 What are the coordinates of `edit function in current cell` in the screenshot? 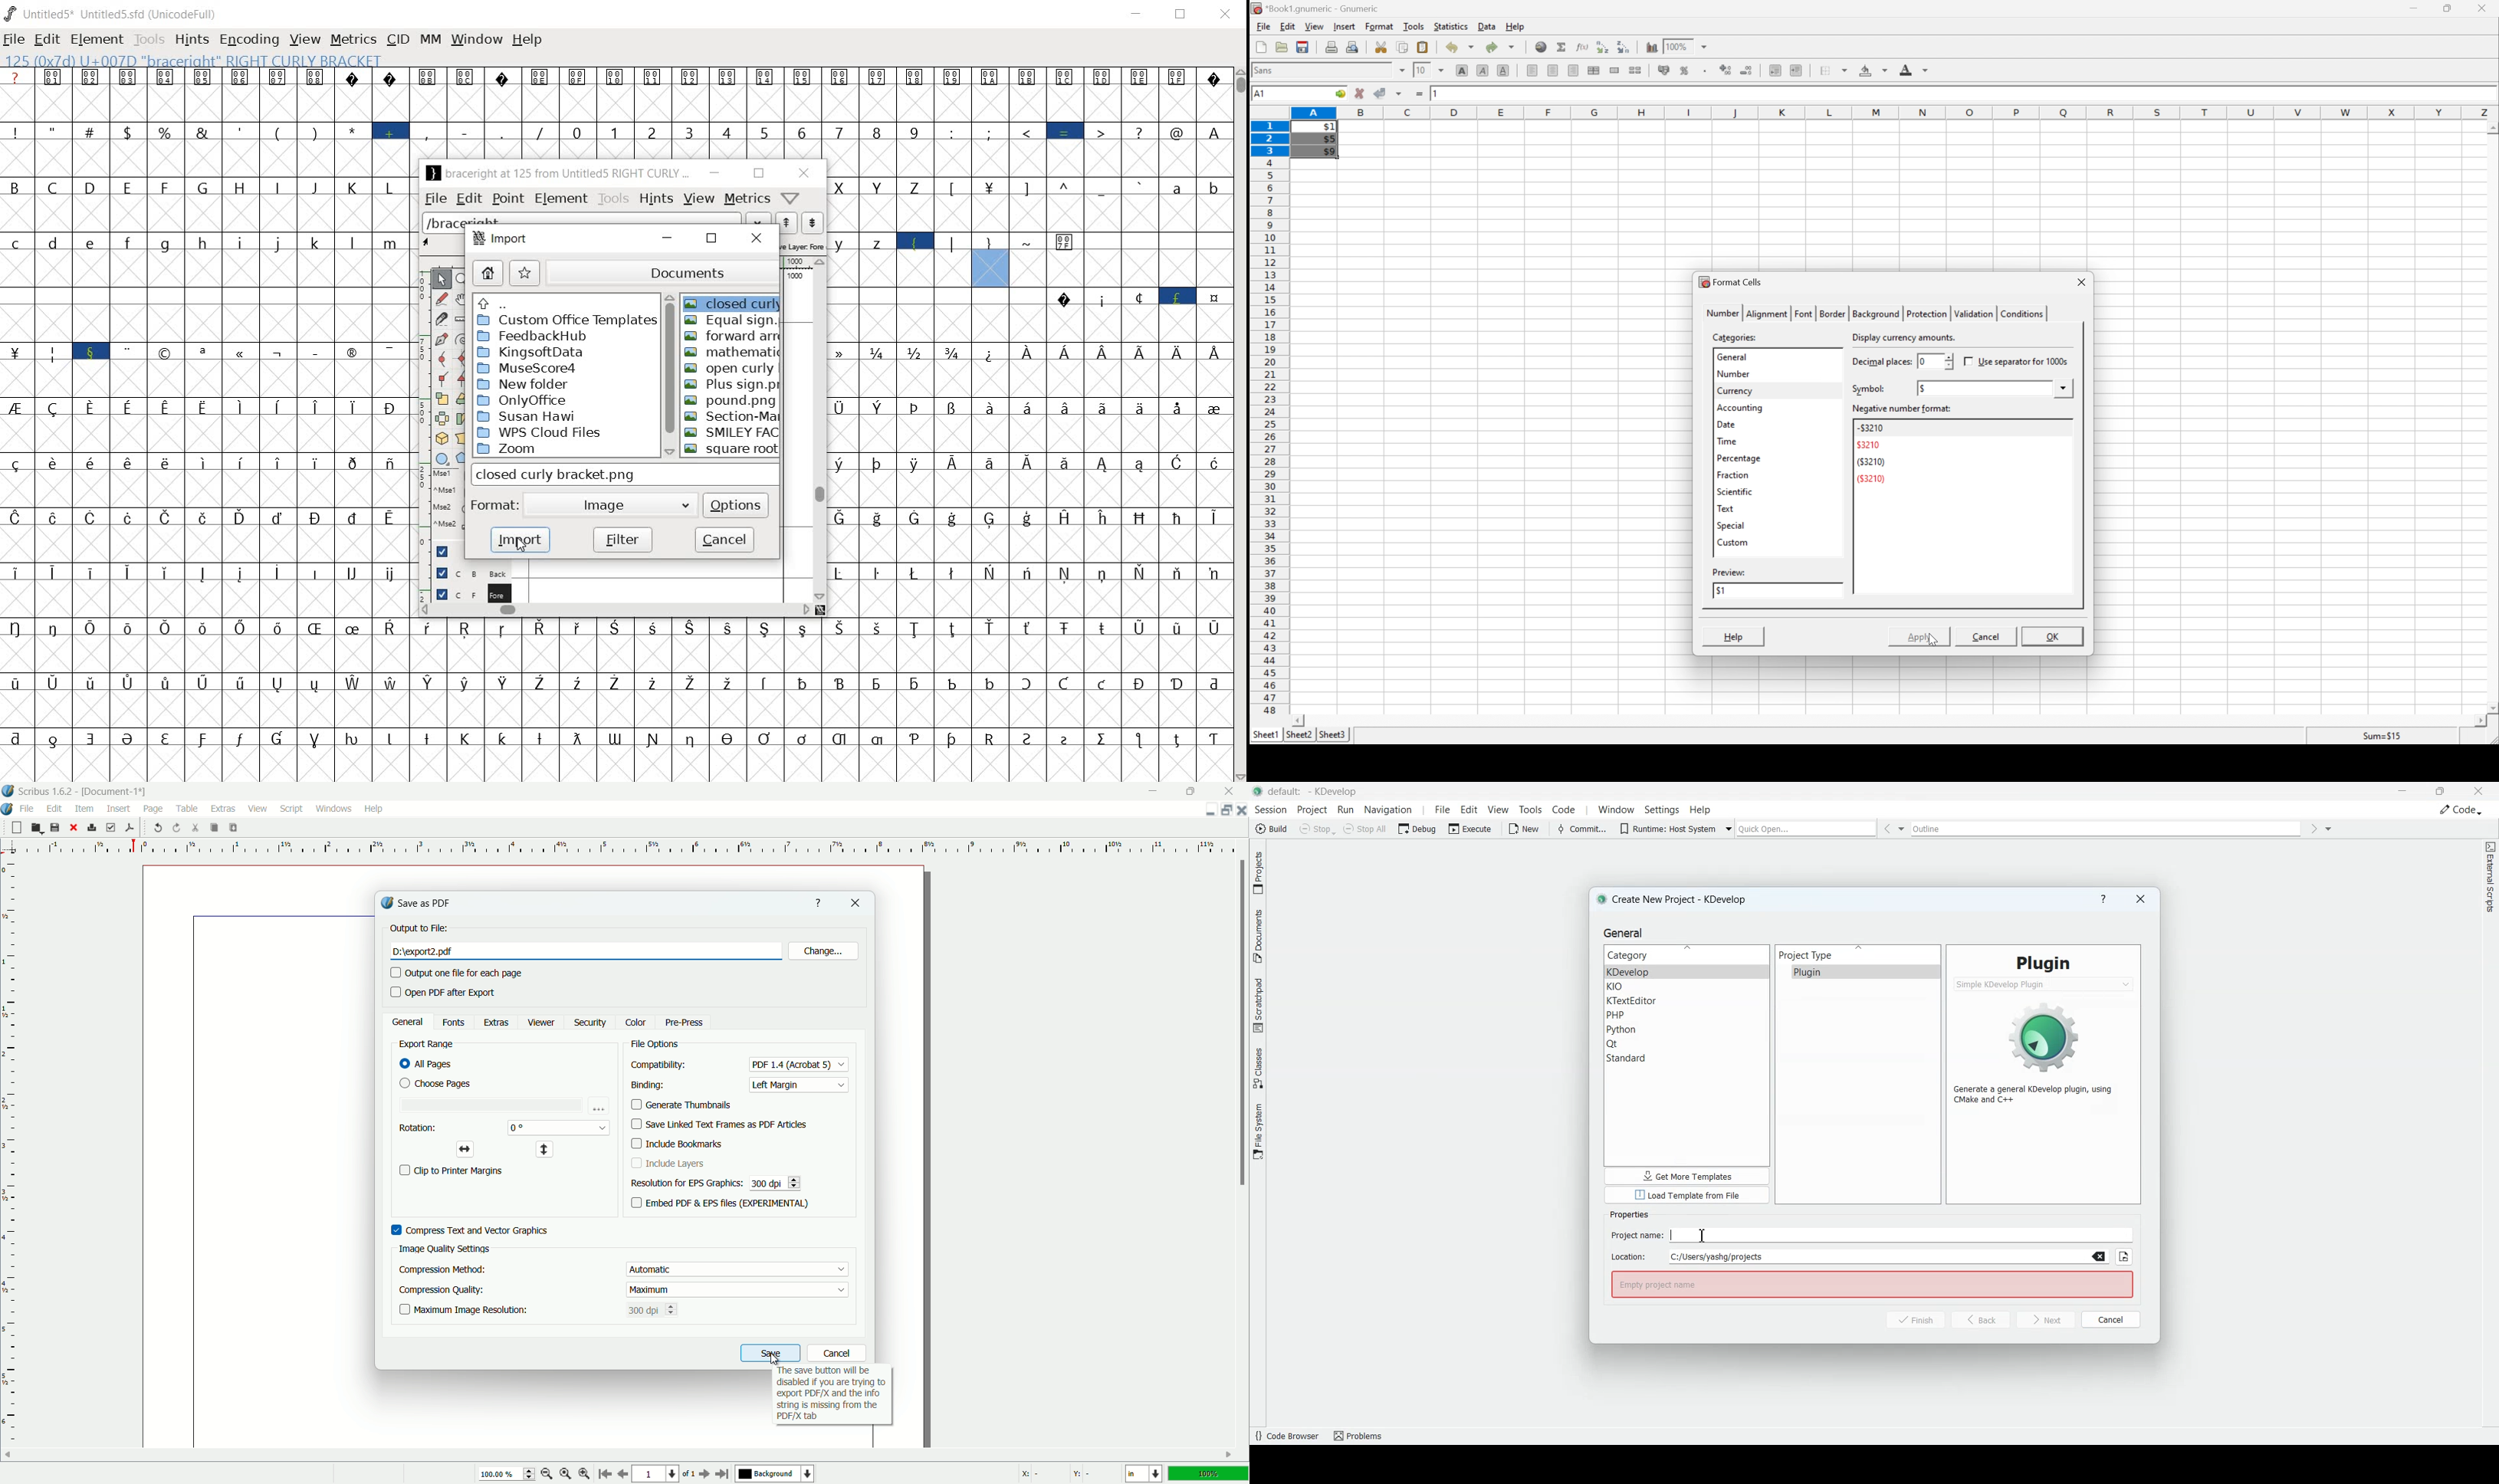 It's located at (1583, 46).